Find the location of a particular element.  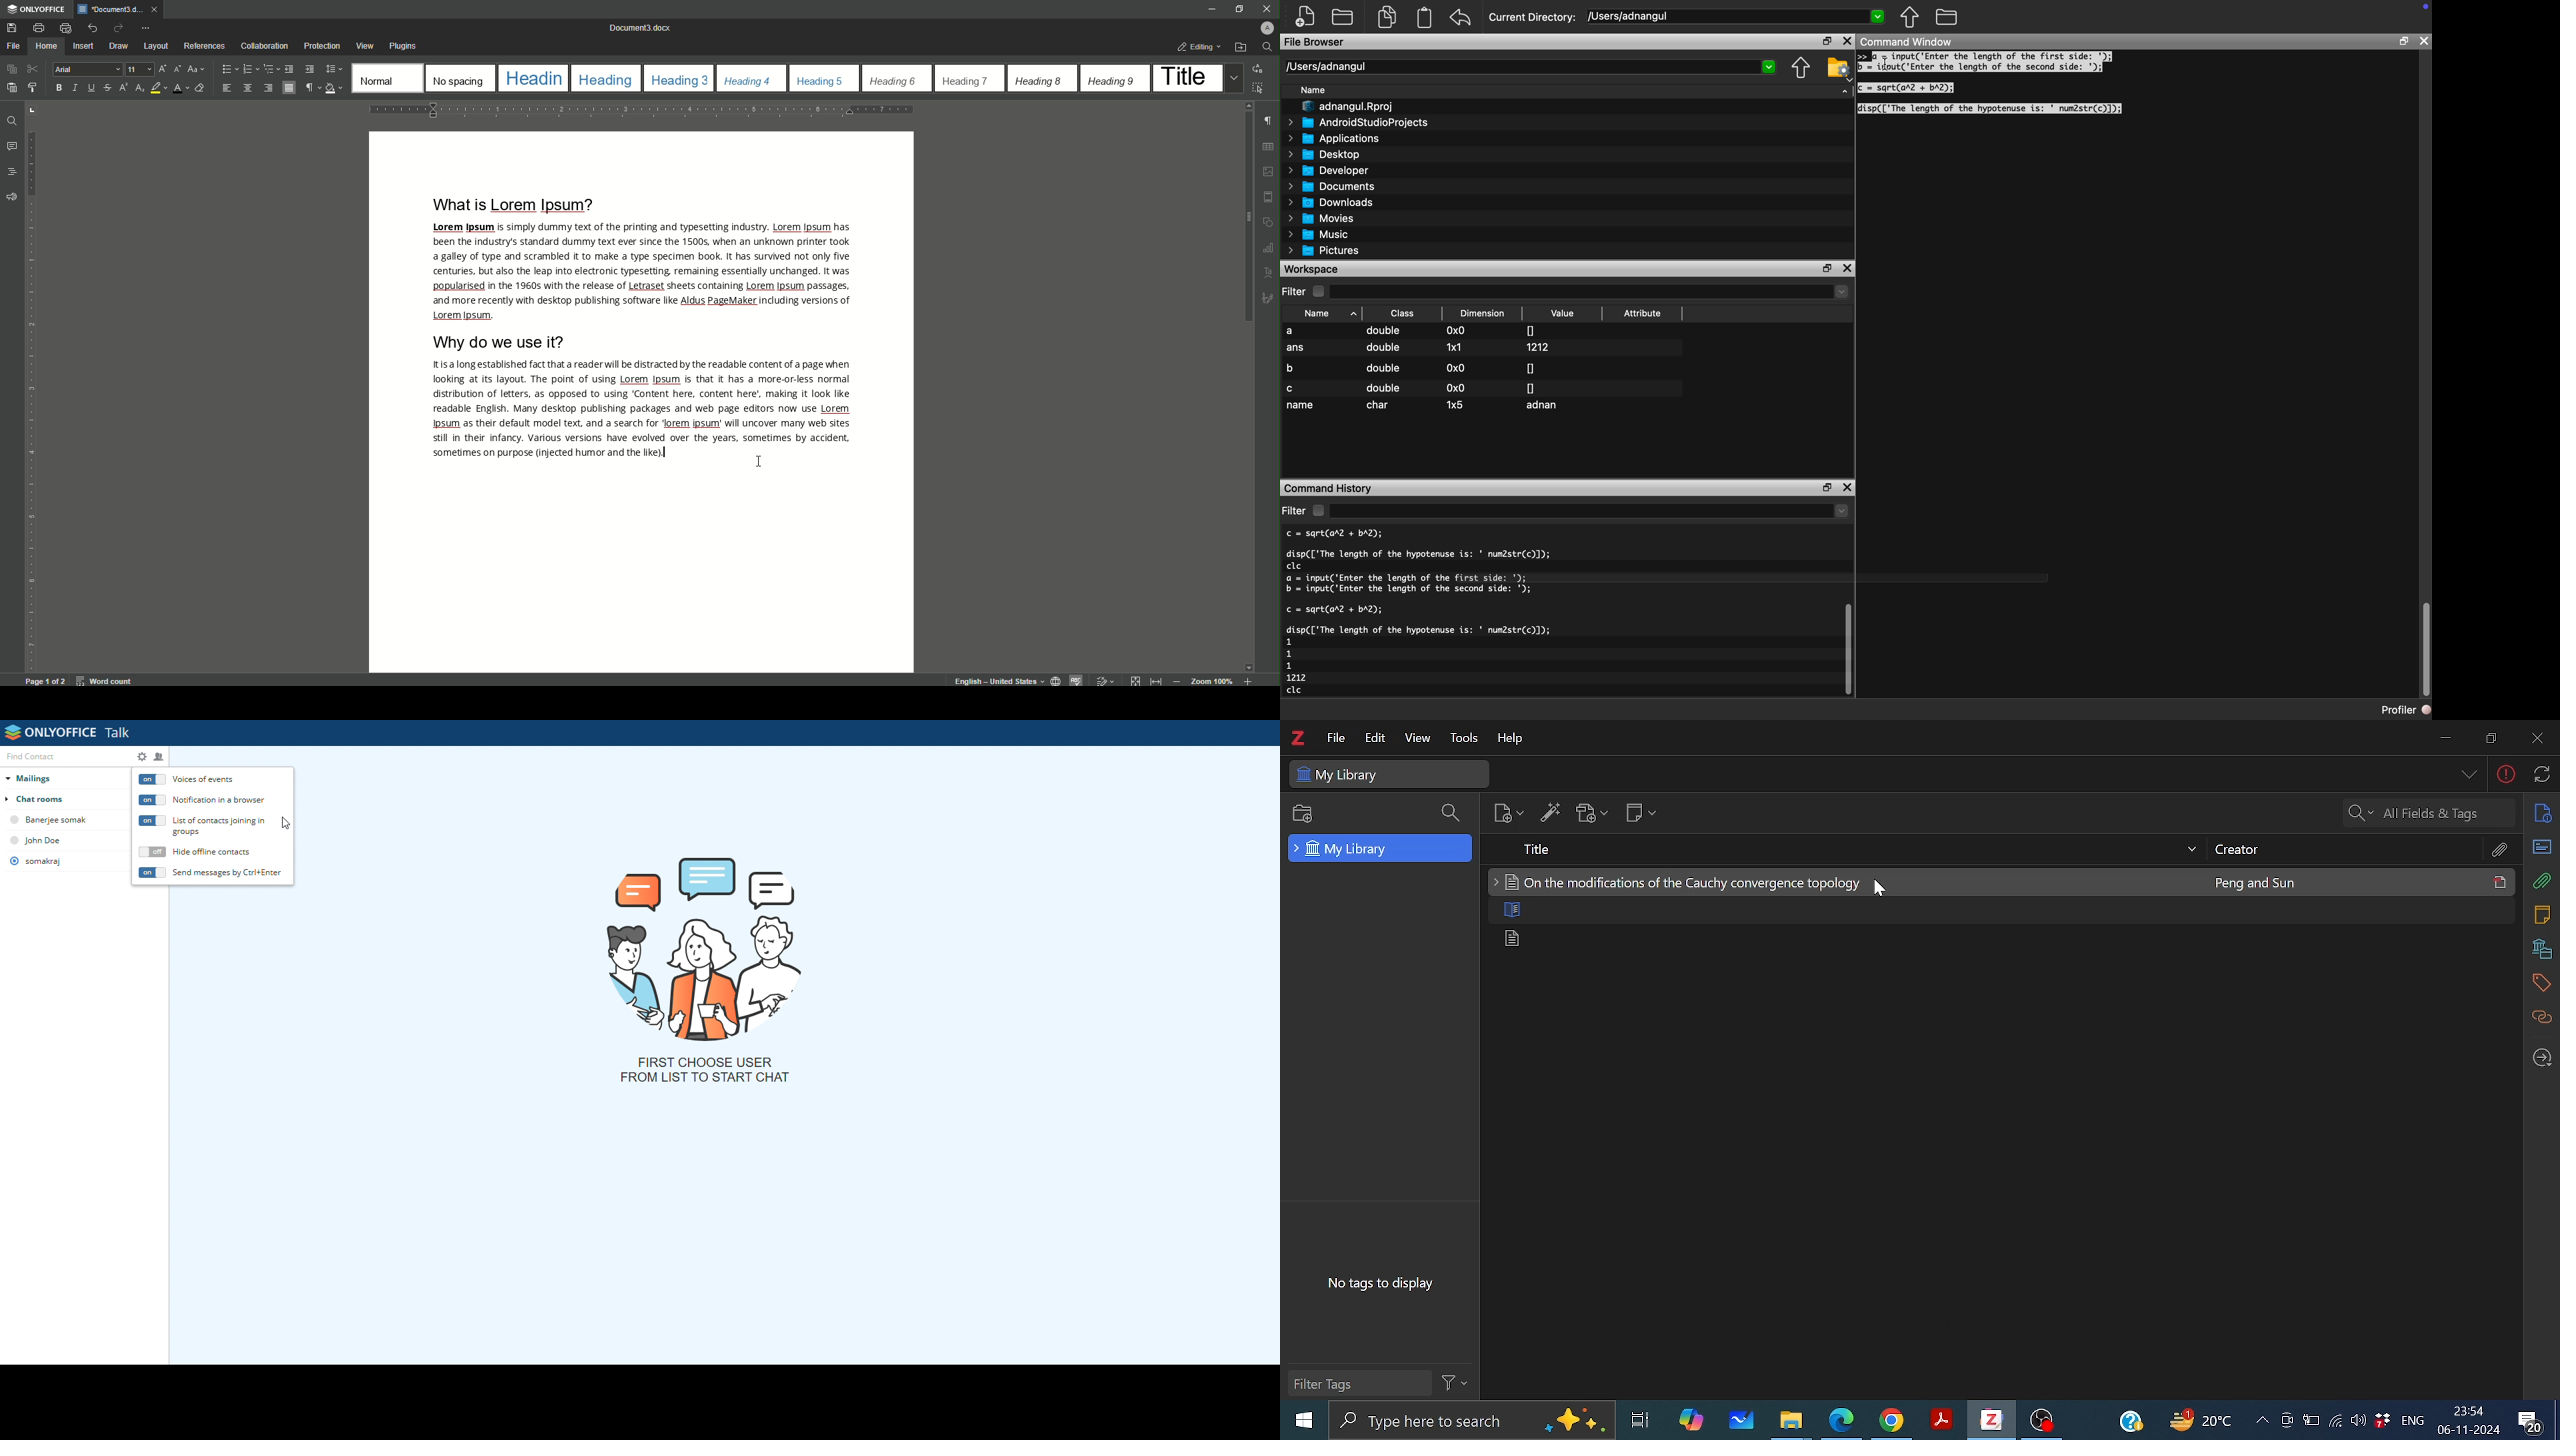

word count is located at coordinates (102, 681).